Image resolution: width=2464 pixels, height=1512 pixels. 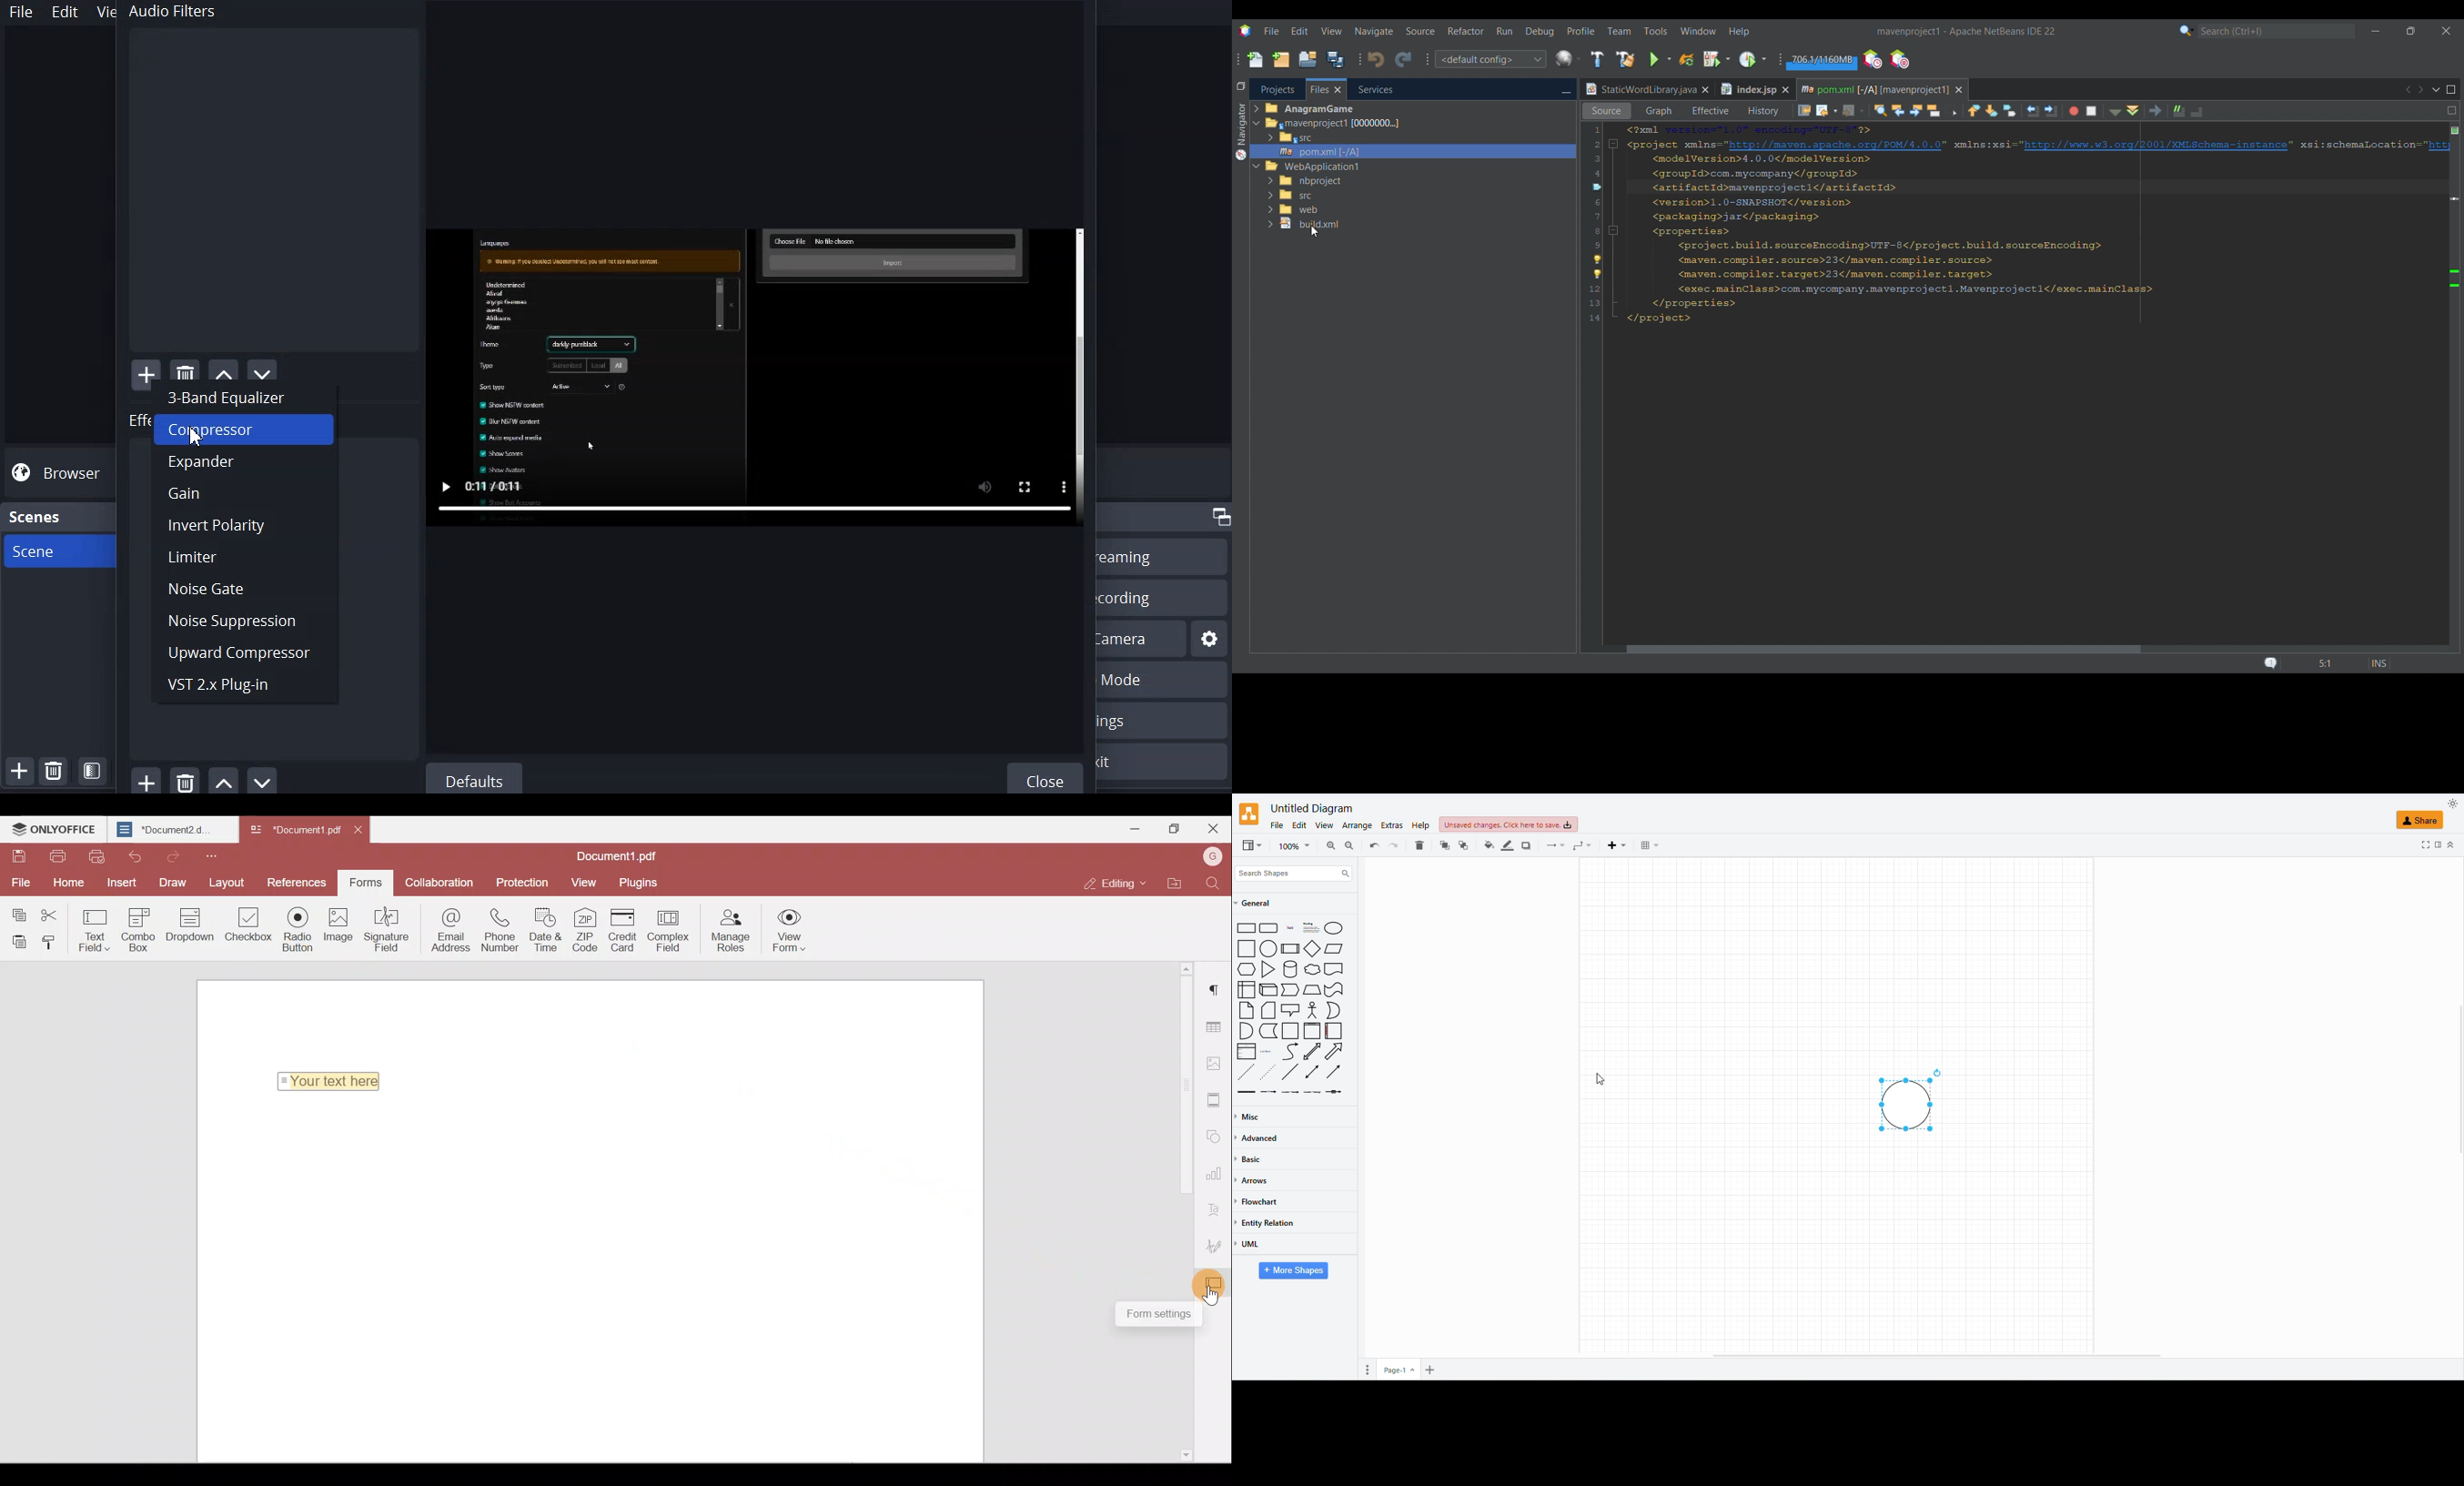 What do you see at coordinates (1314, 970) in the screenshot?
I see `CLOUD` at bounding box center [1314, 970].